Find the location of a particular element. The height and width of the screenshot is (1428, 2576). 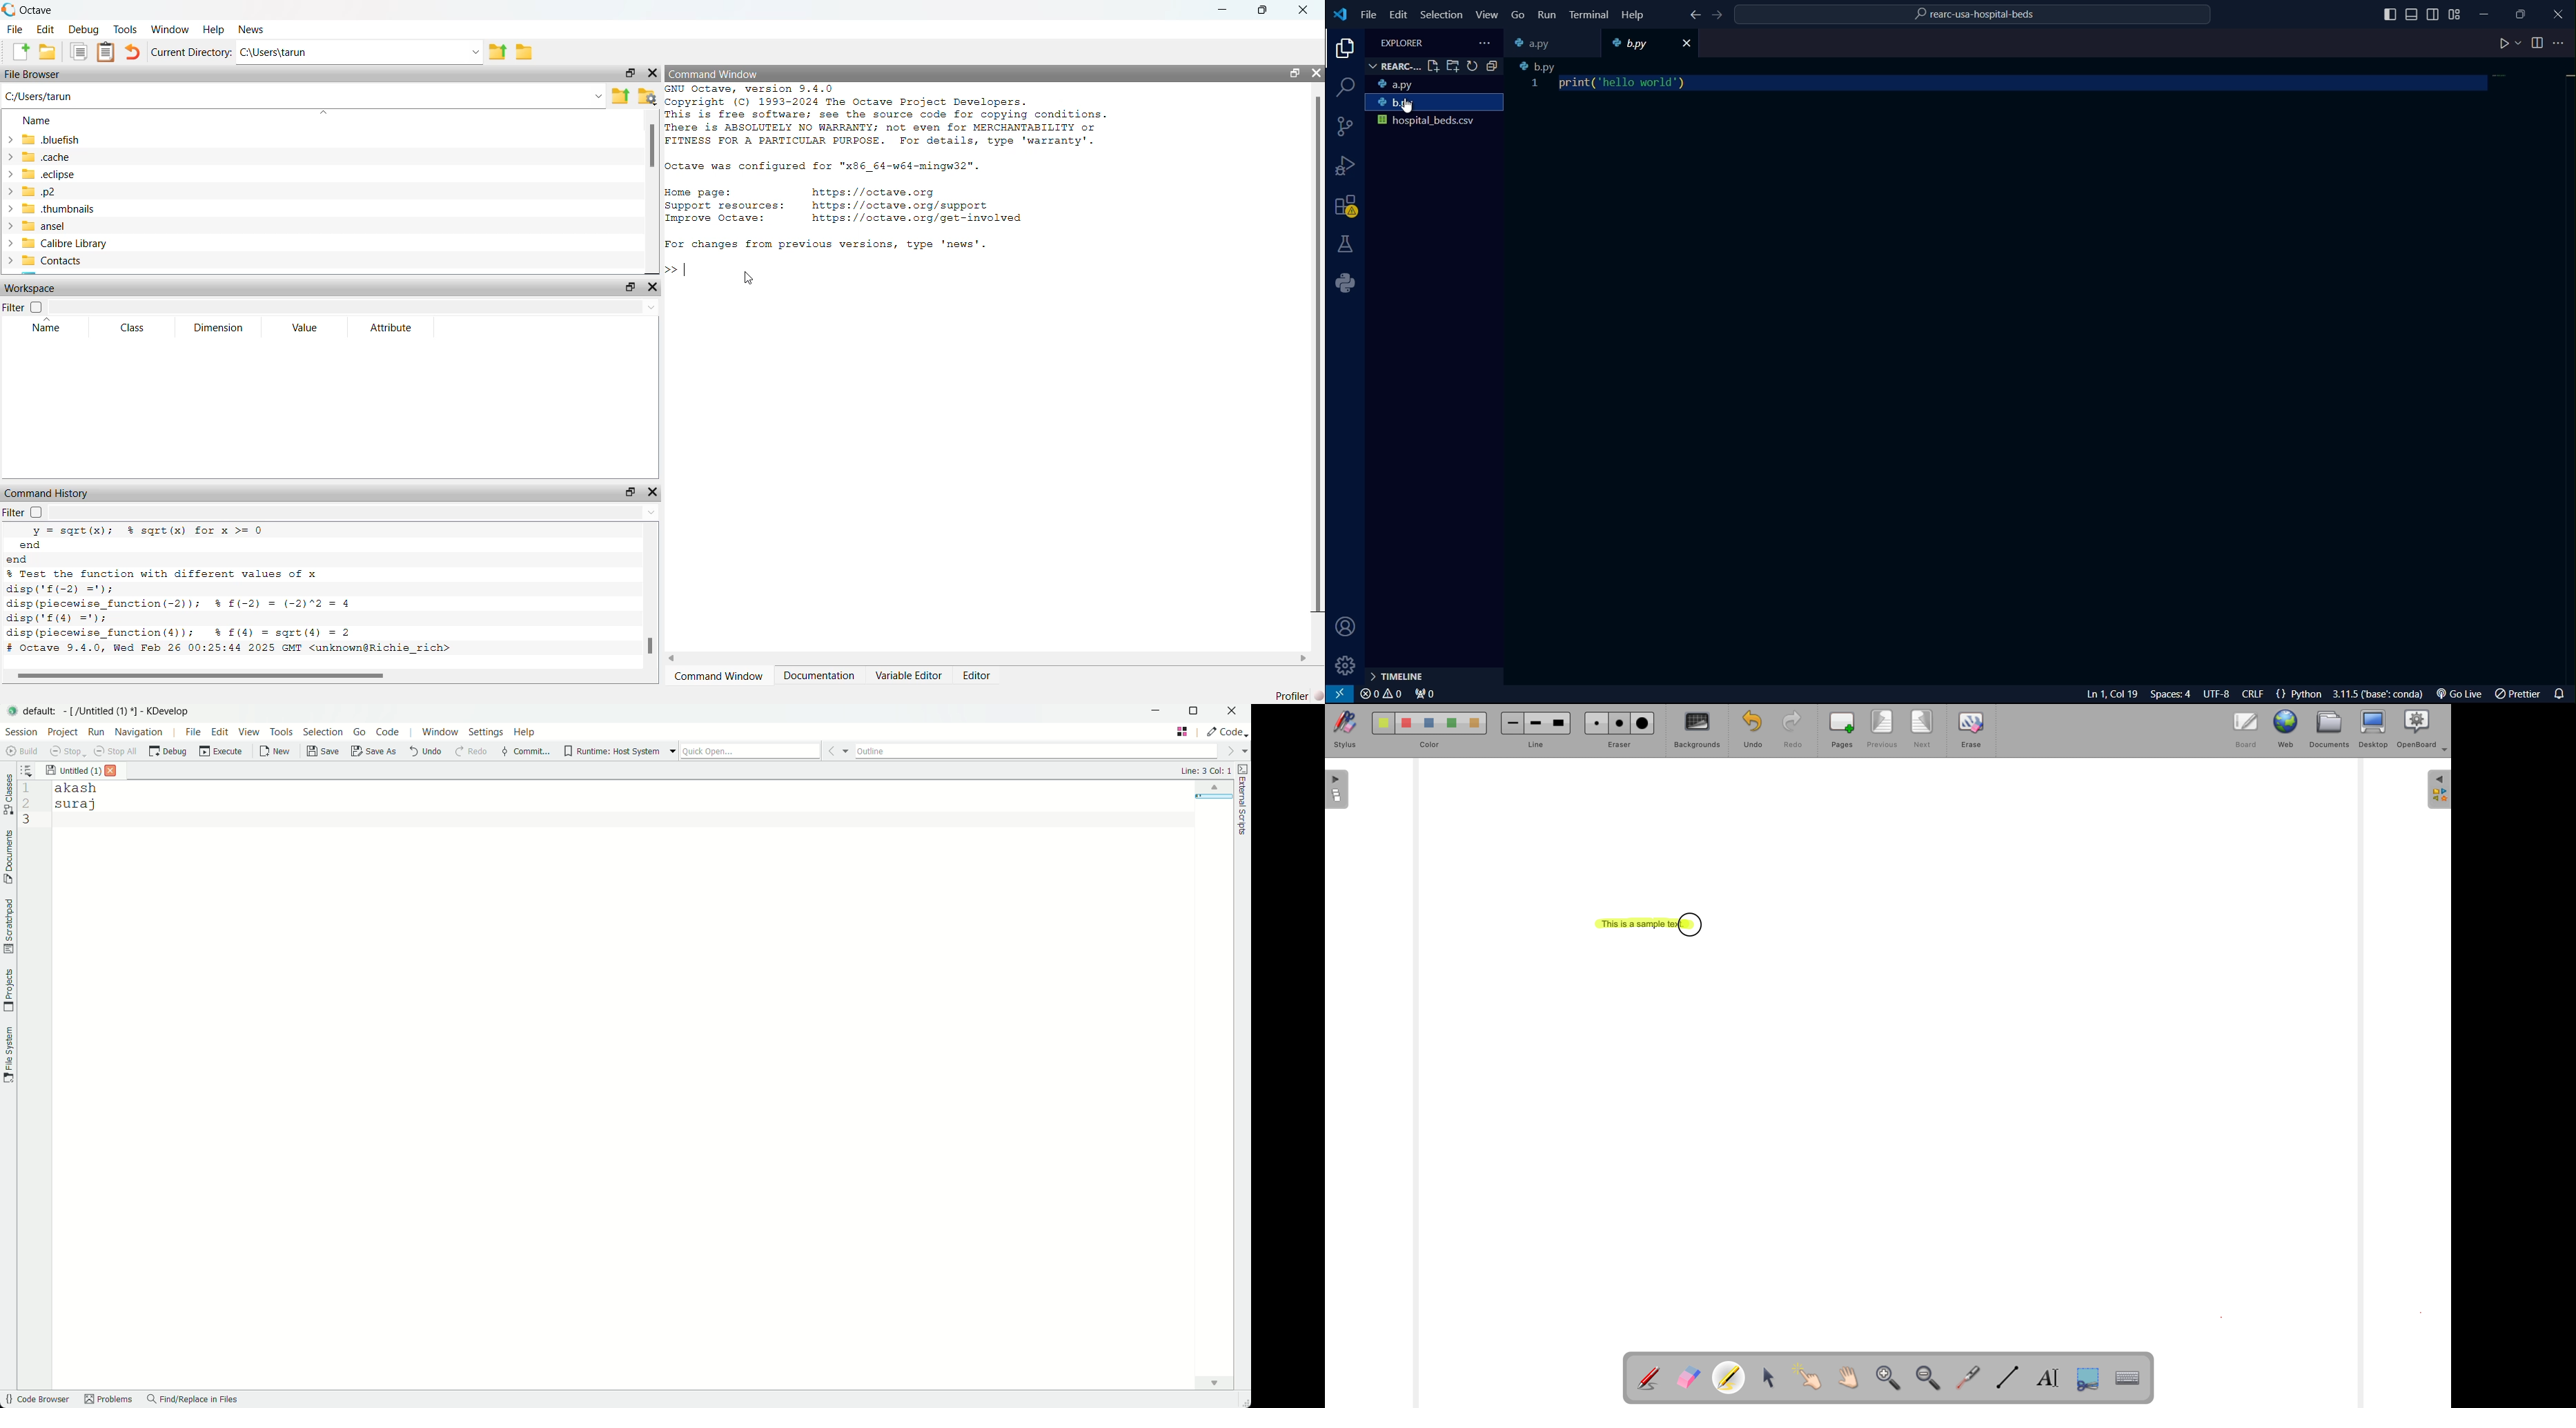

color is located at coordinates (1430, 745).